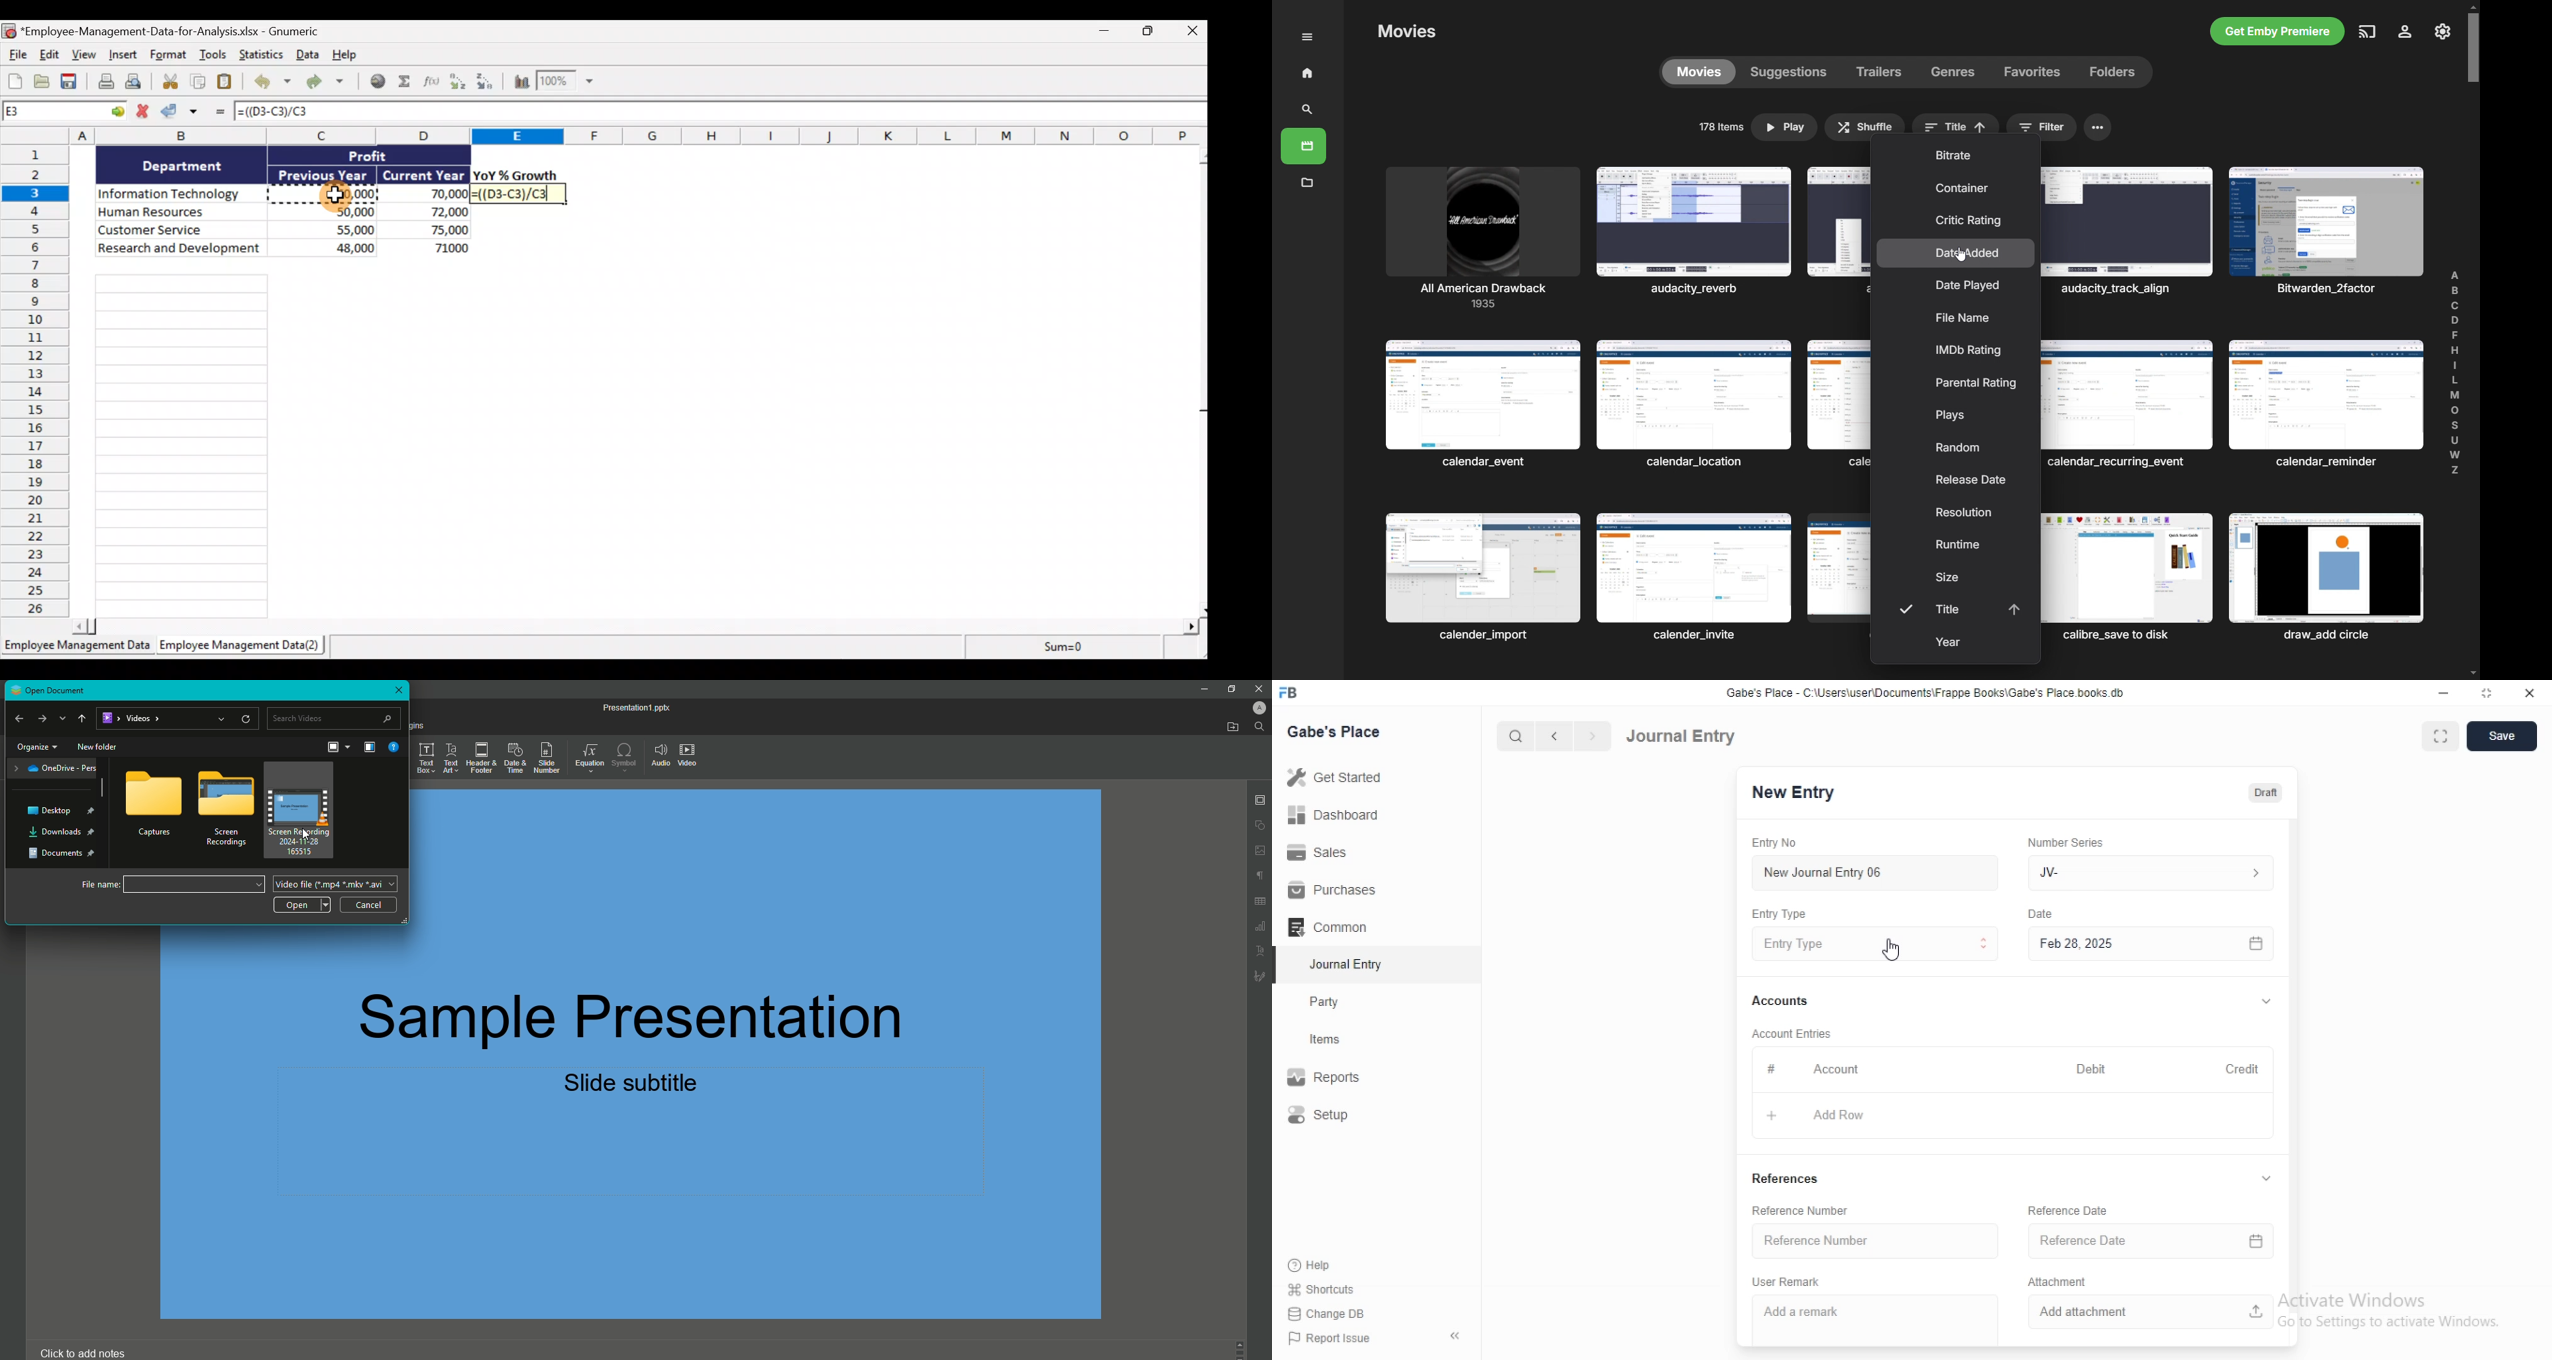  Describe the element at coordinates (82, 54) in the screenshot. I see `View` at that location.